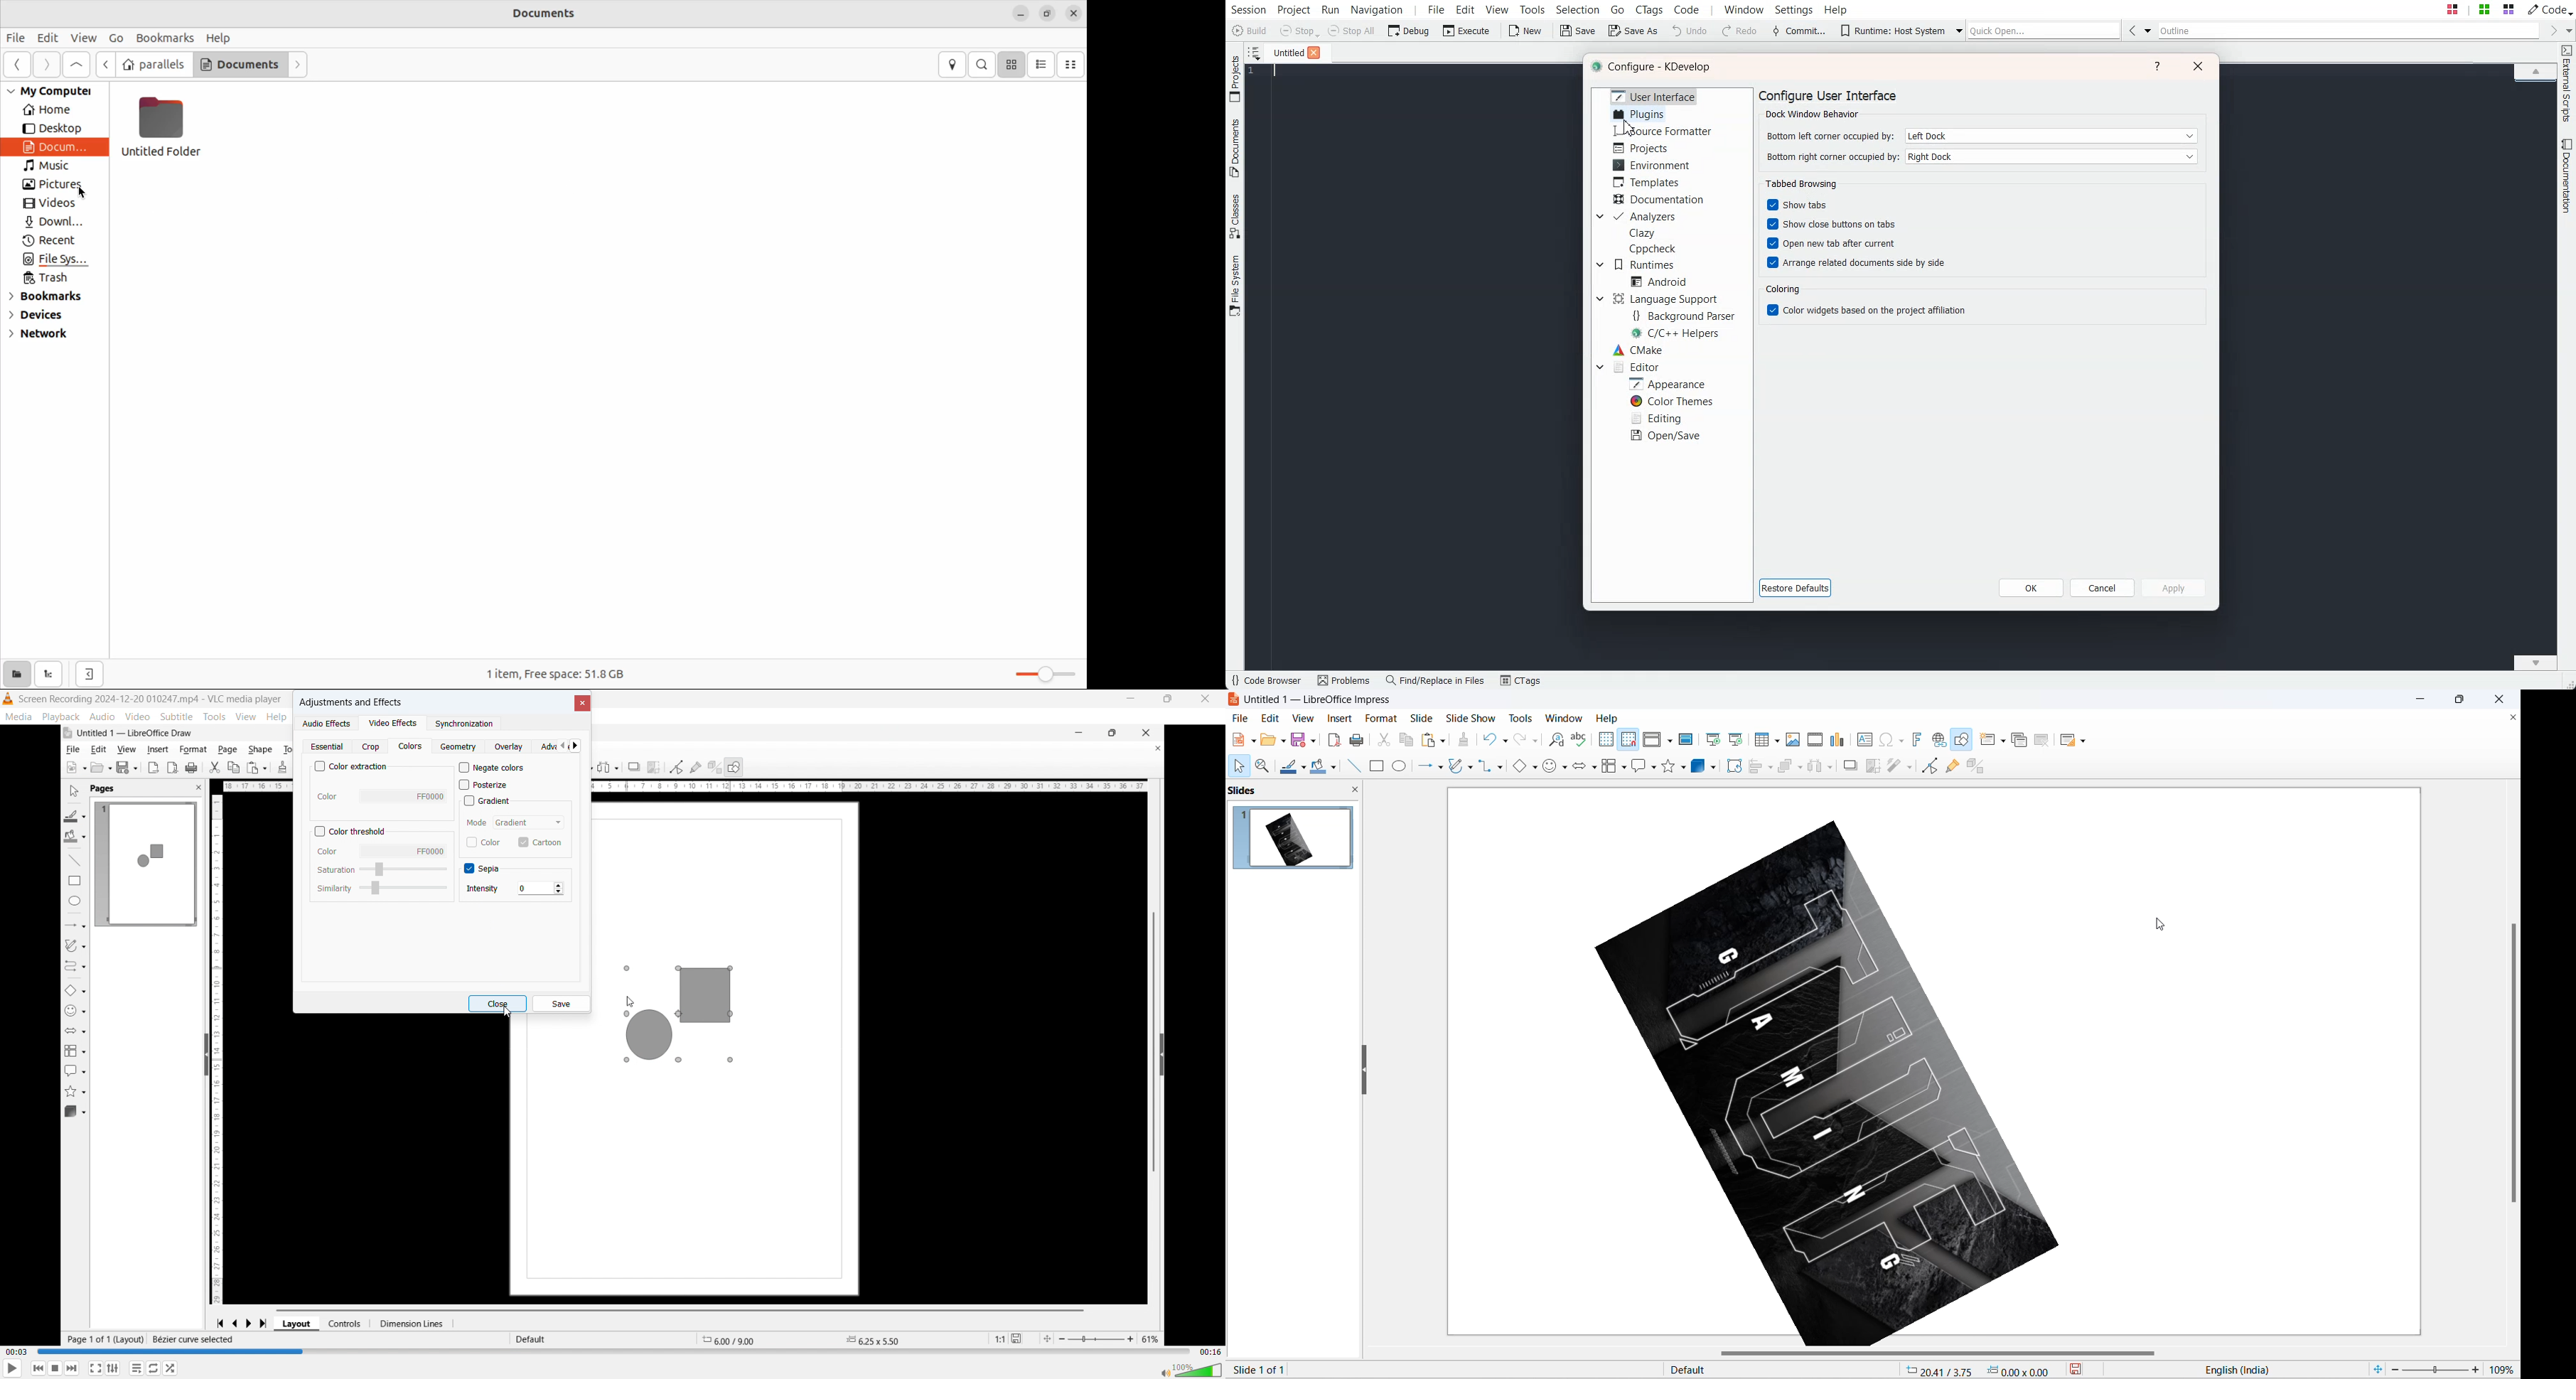 This screenshot has height=1400, width=2576. What do you see at coordinates (1350, 766) in the screenshot?
I see `line` at bounding box center [1350, 766].